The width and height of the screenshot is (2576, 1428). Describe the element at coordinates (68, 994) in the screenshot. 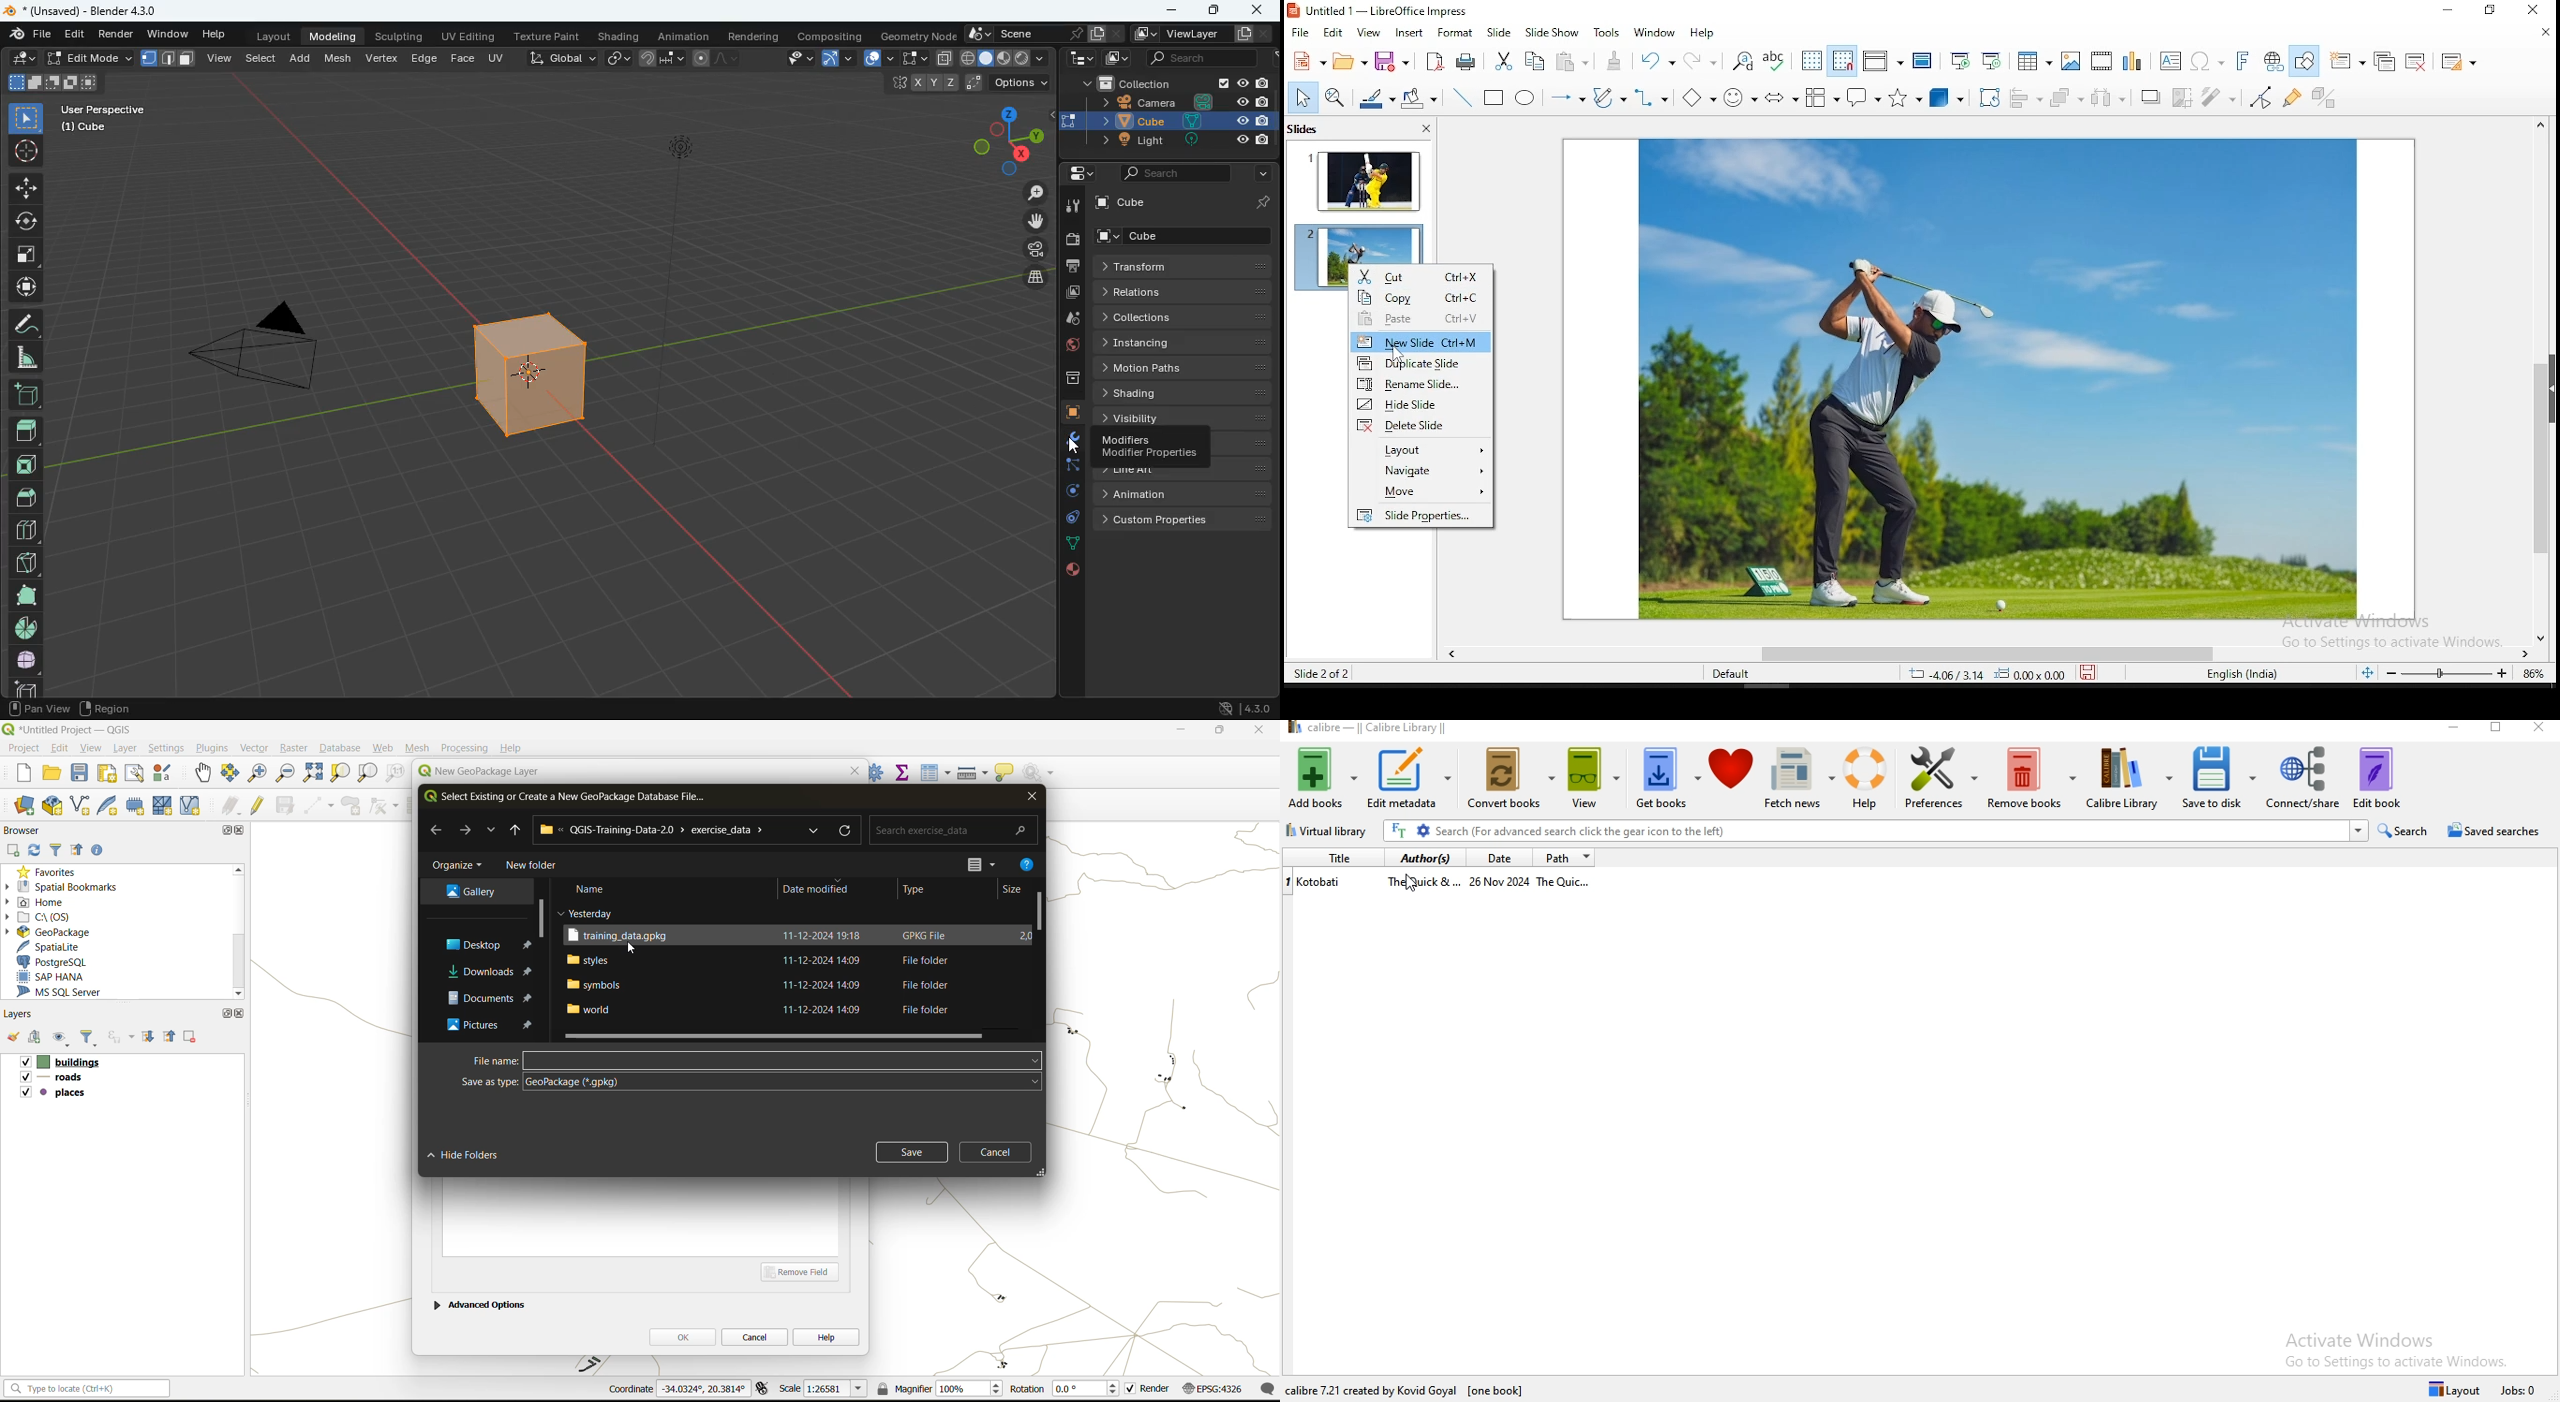

I see `ms sql server` at that location.